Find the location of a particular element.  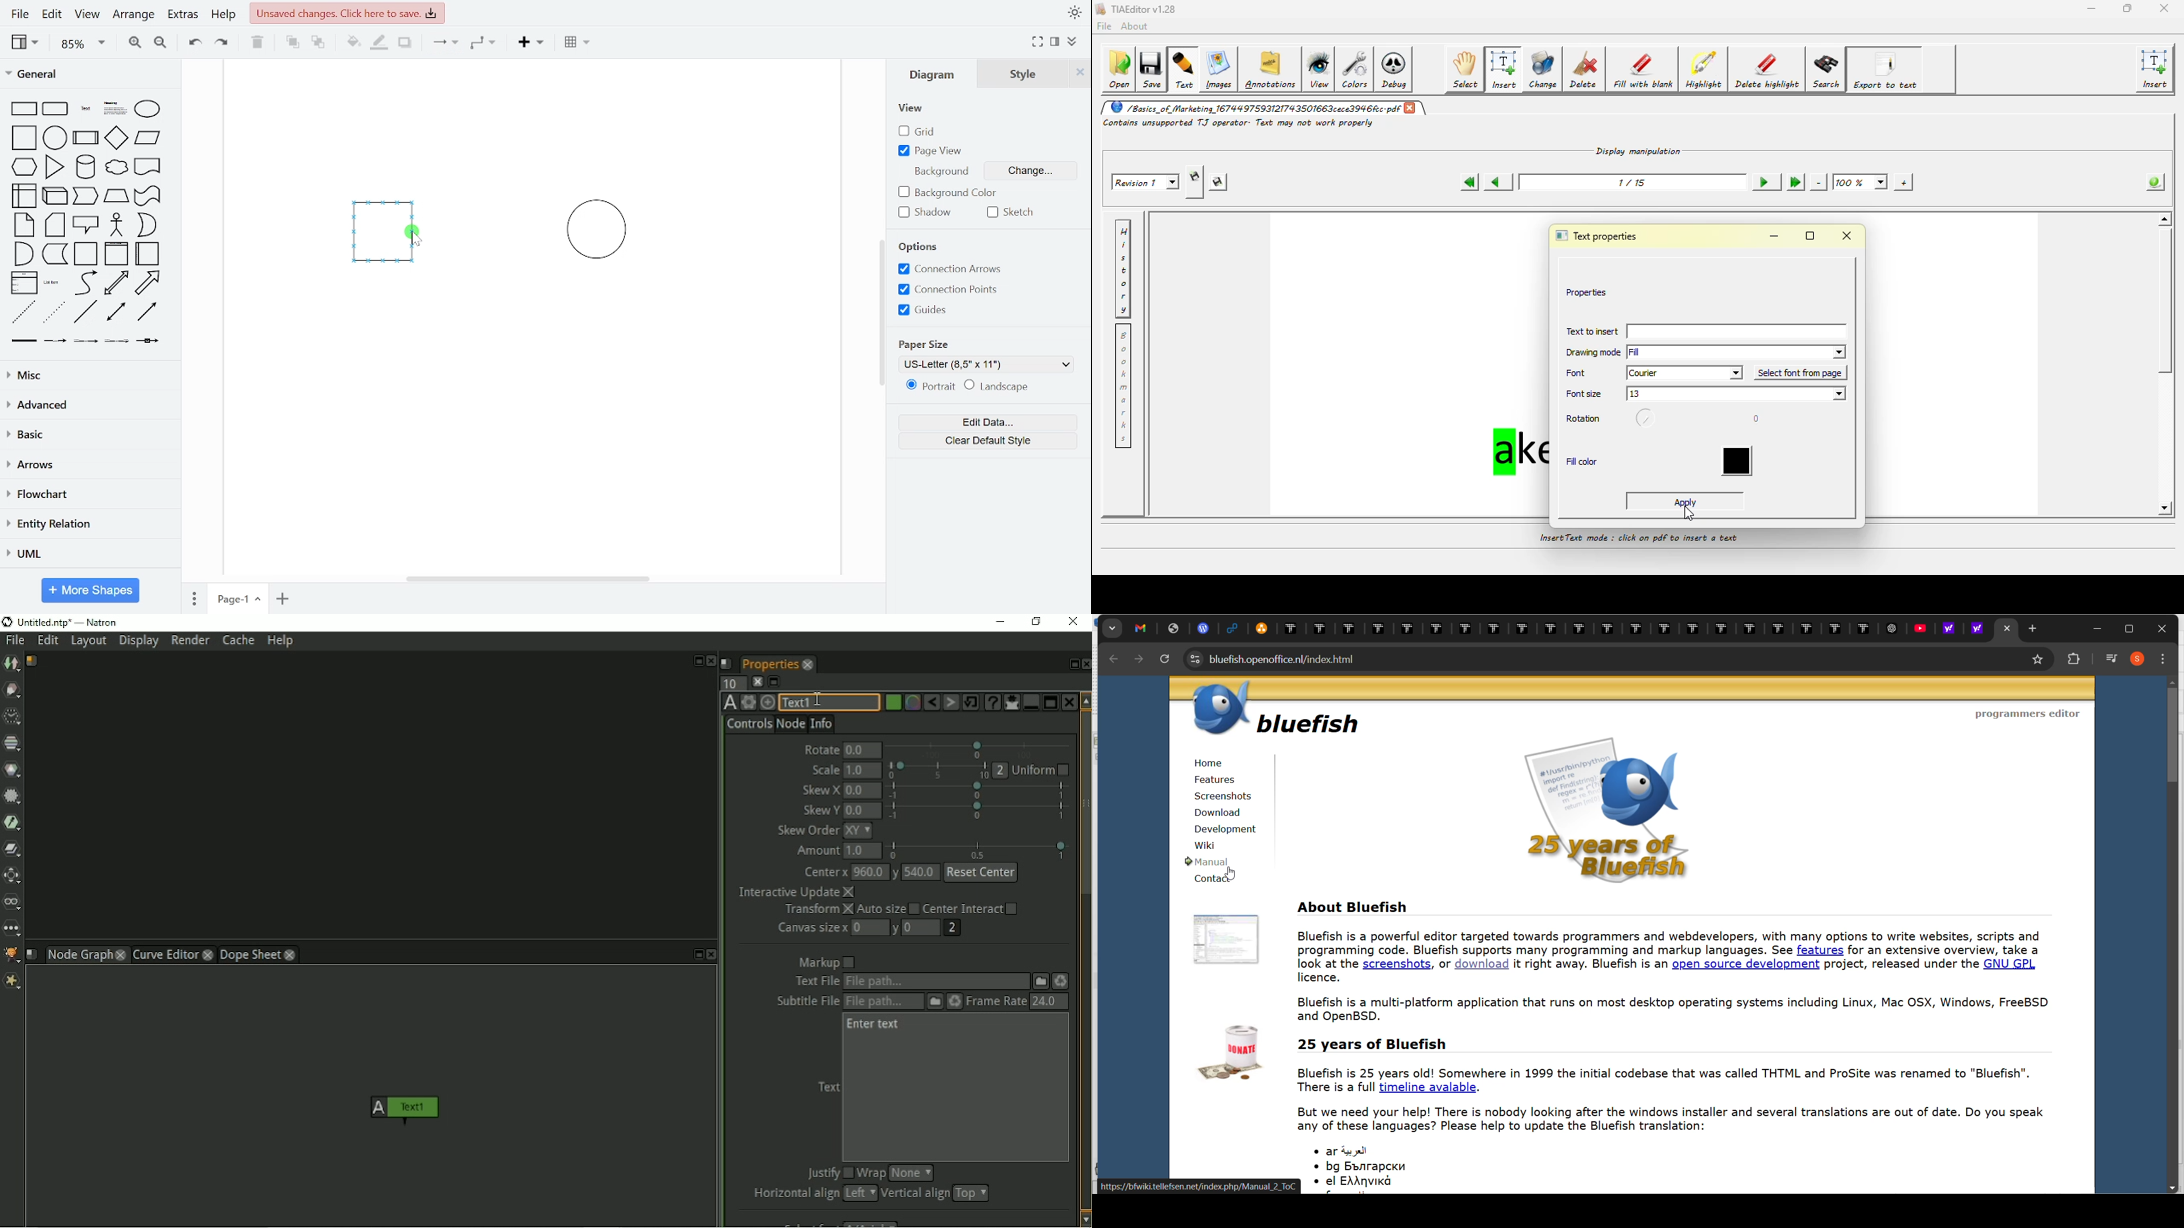

link is located at coordinates (23, 341).